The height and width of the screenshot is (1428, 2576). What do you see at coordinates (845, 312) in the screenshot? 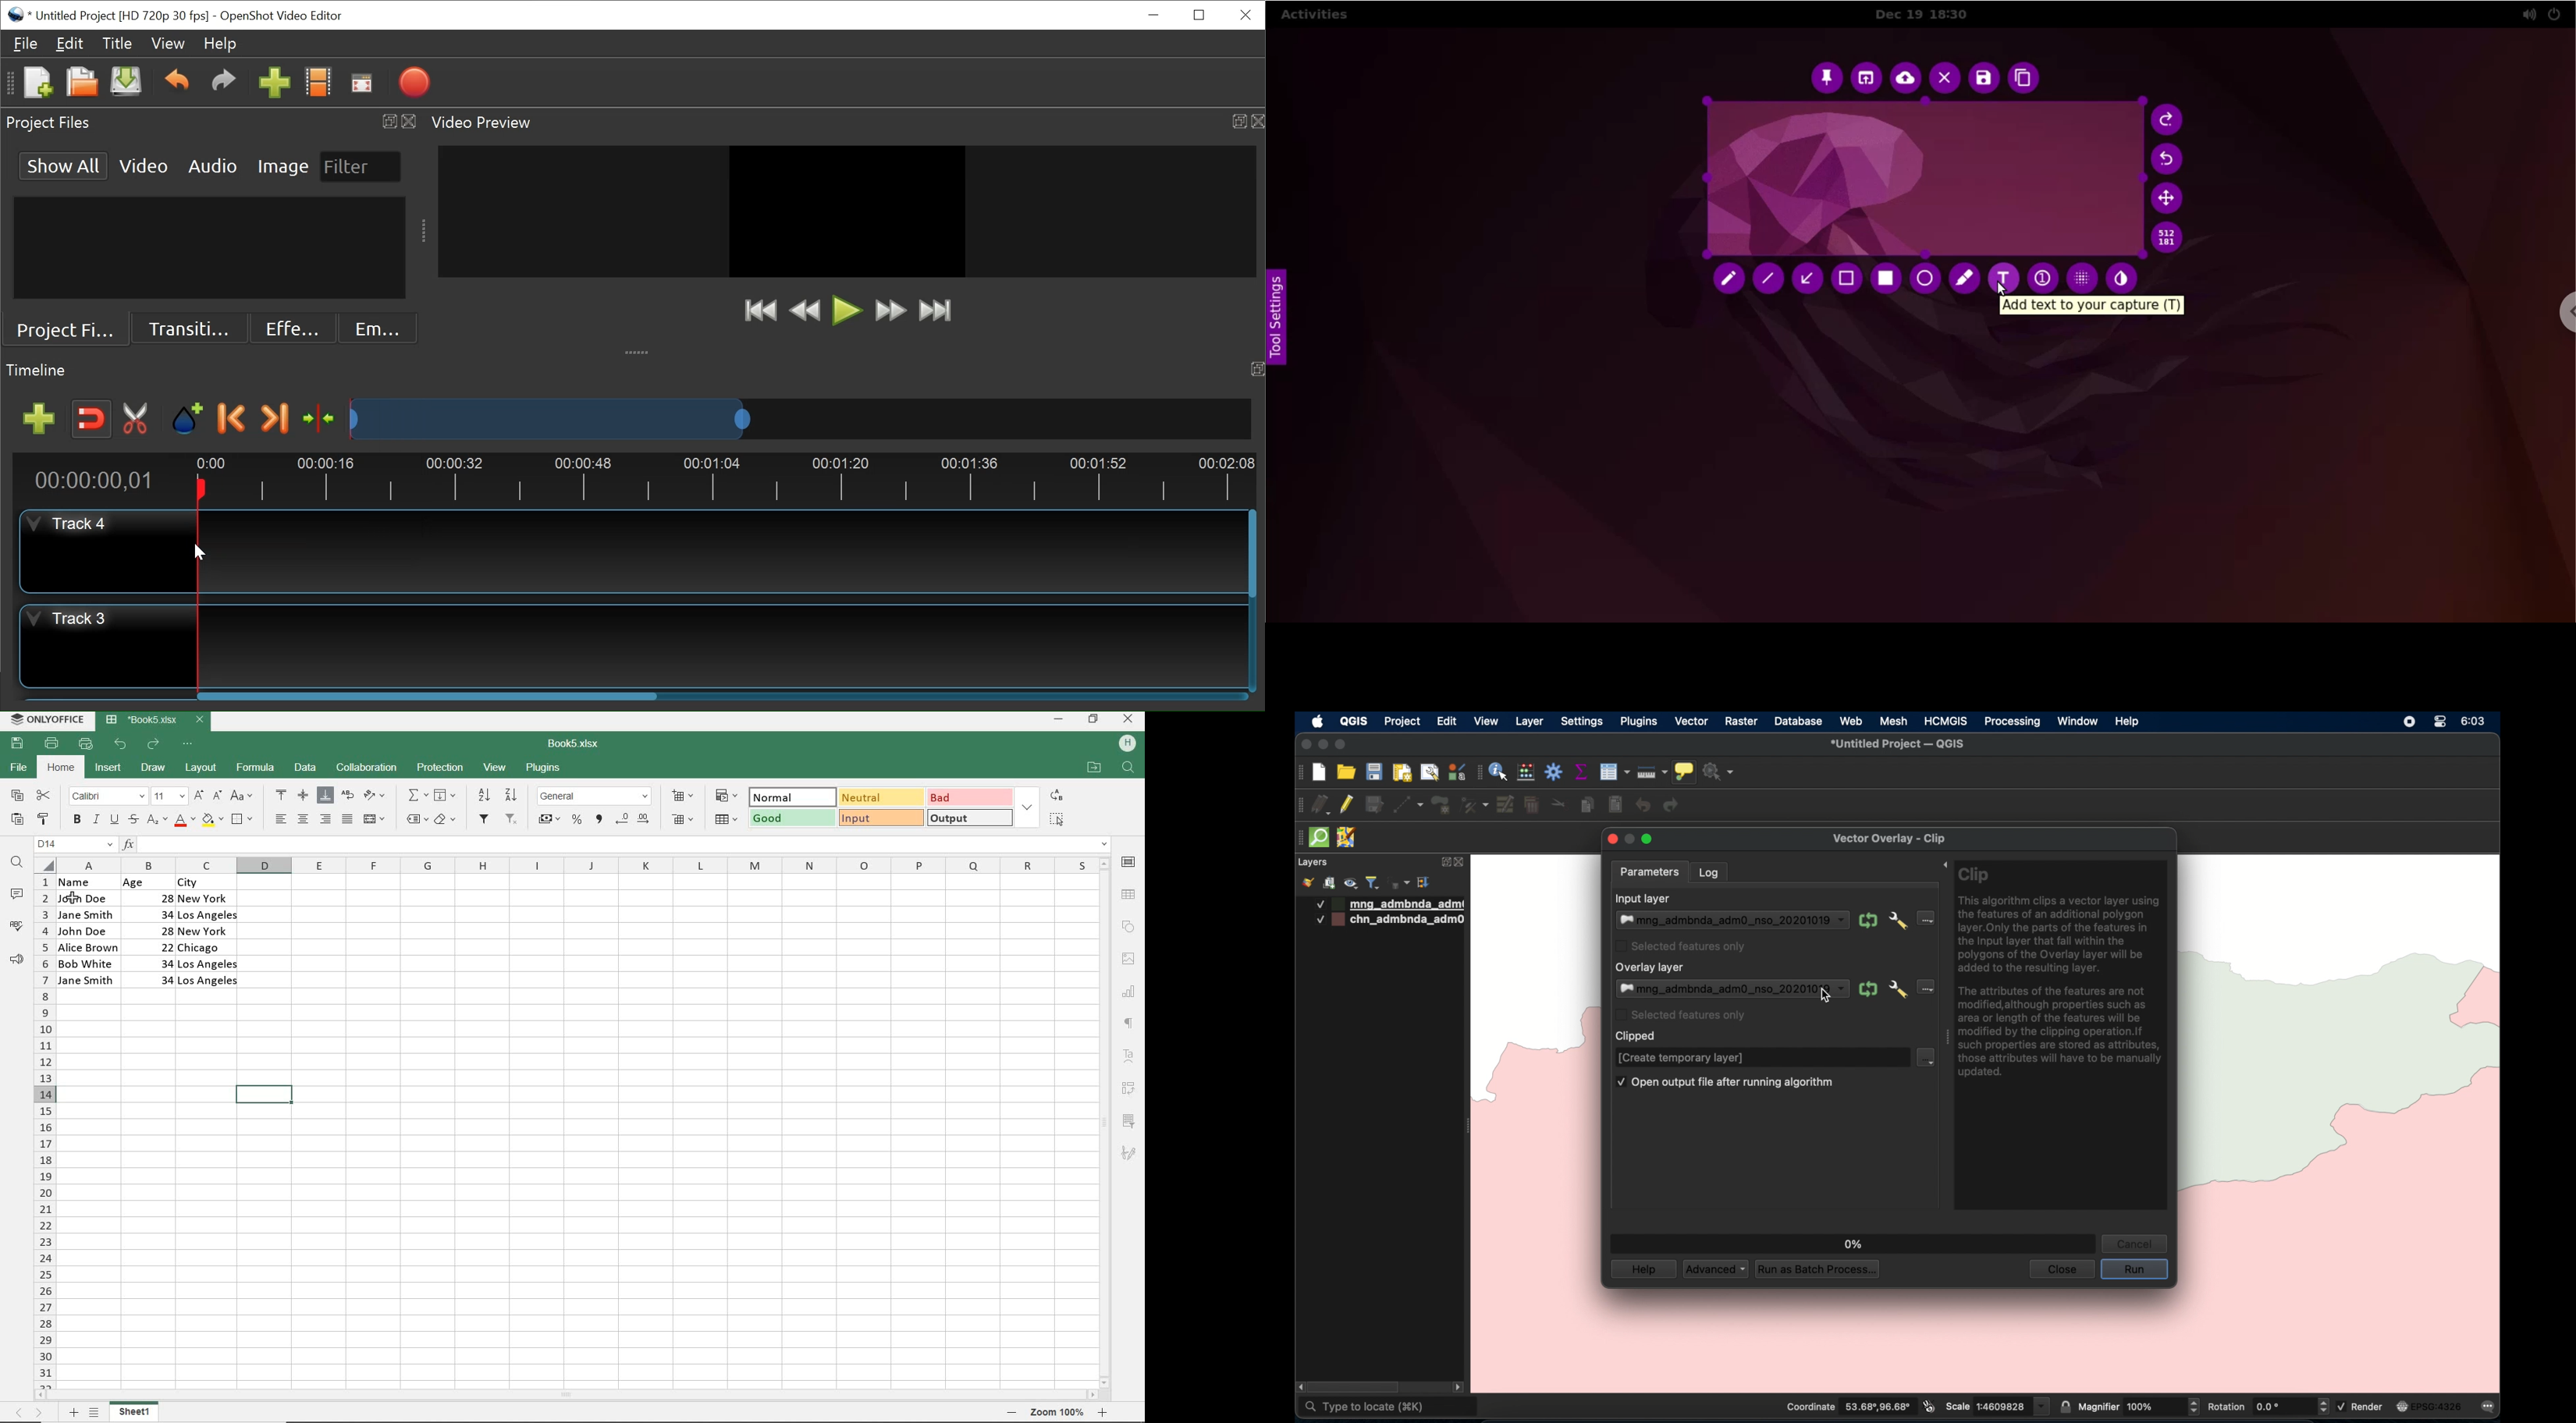
I see `Play` at bounding box center [845, 312].